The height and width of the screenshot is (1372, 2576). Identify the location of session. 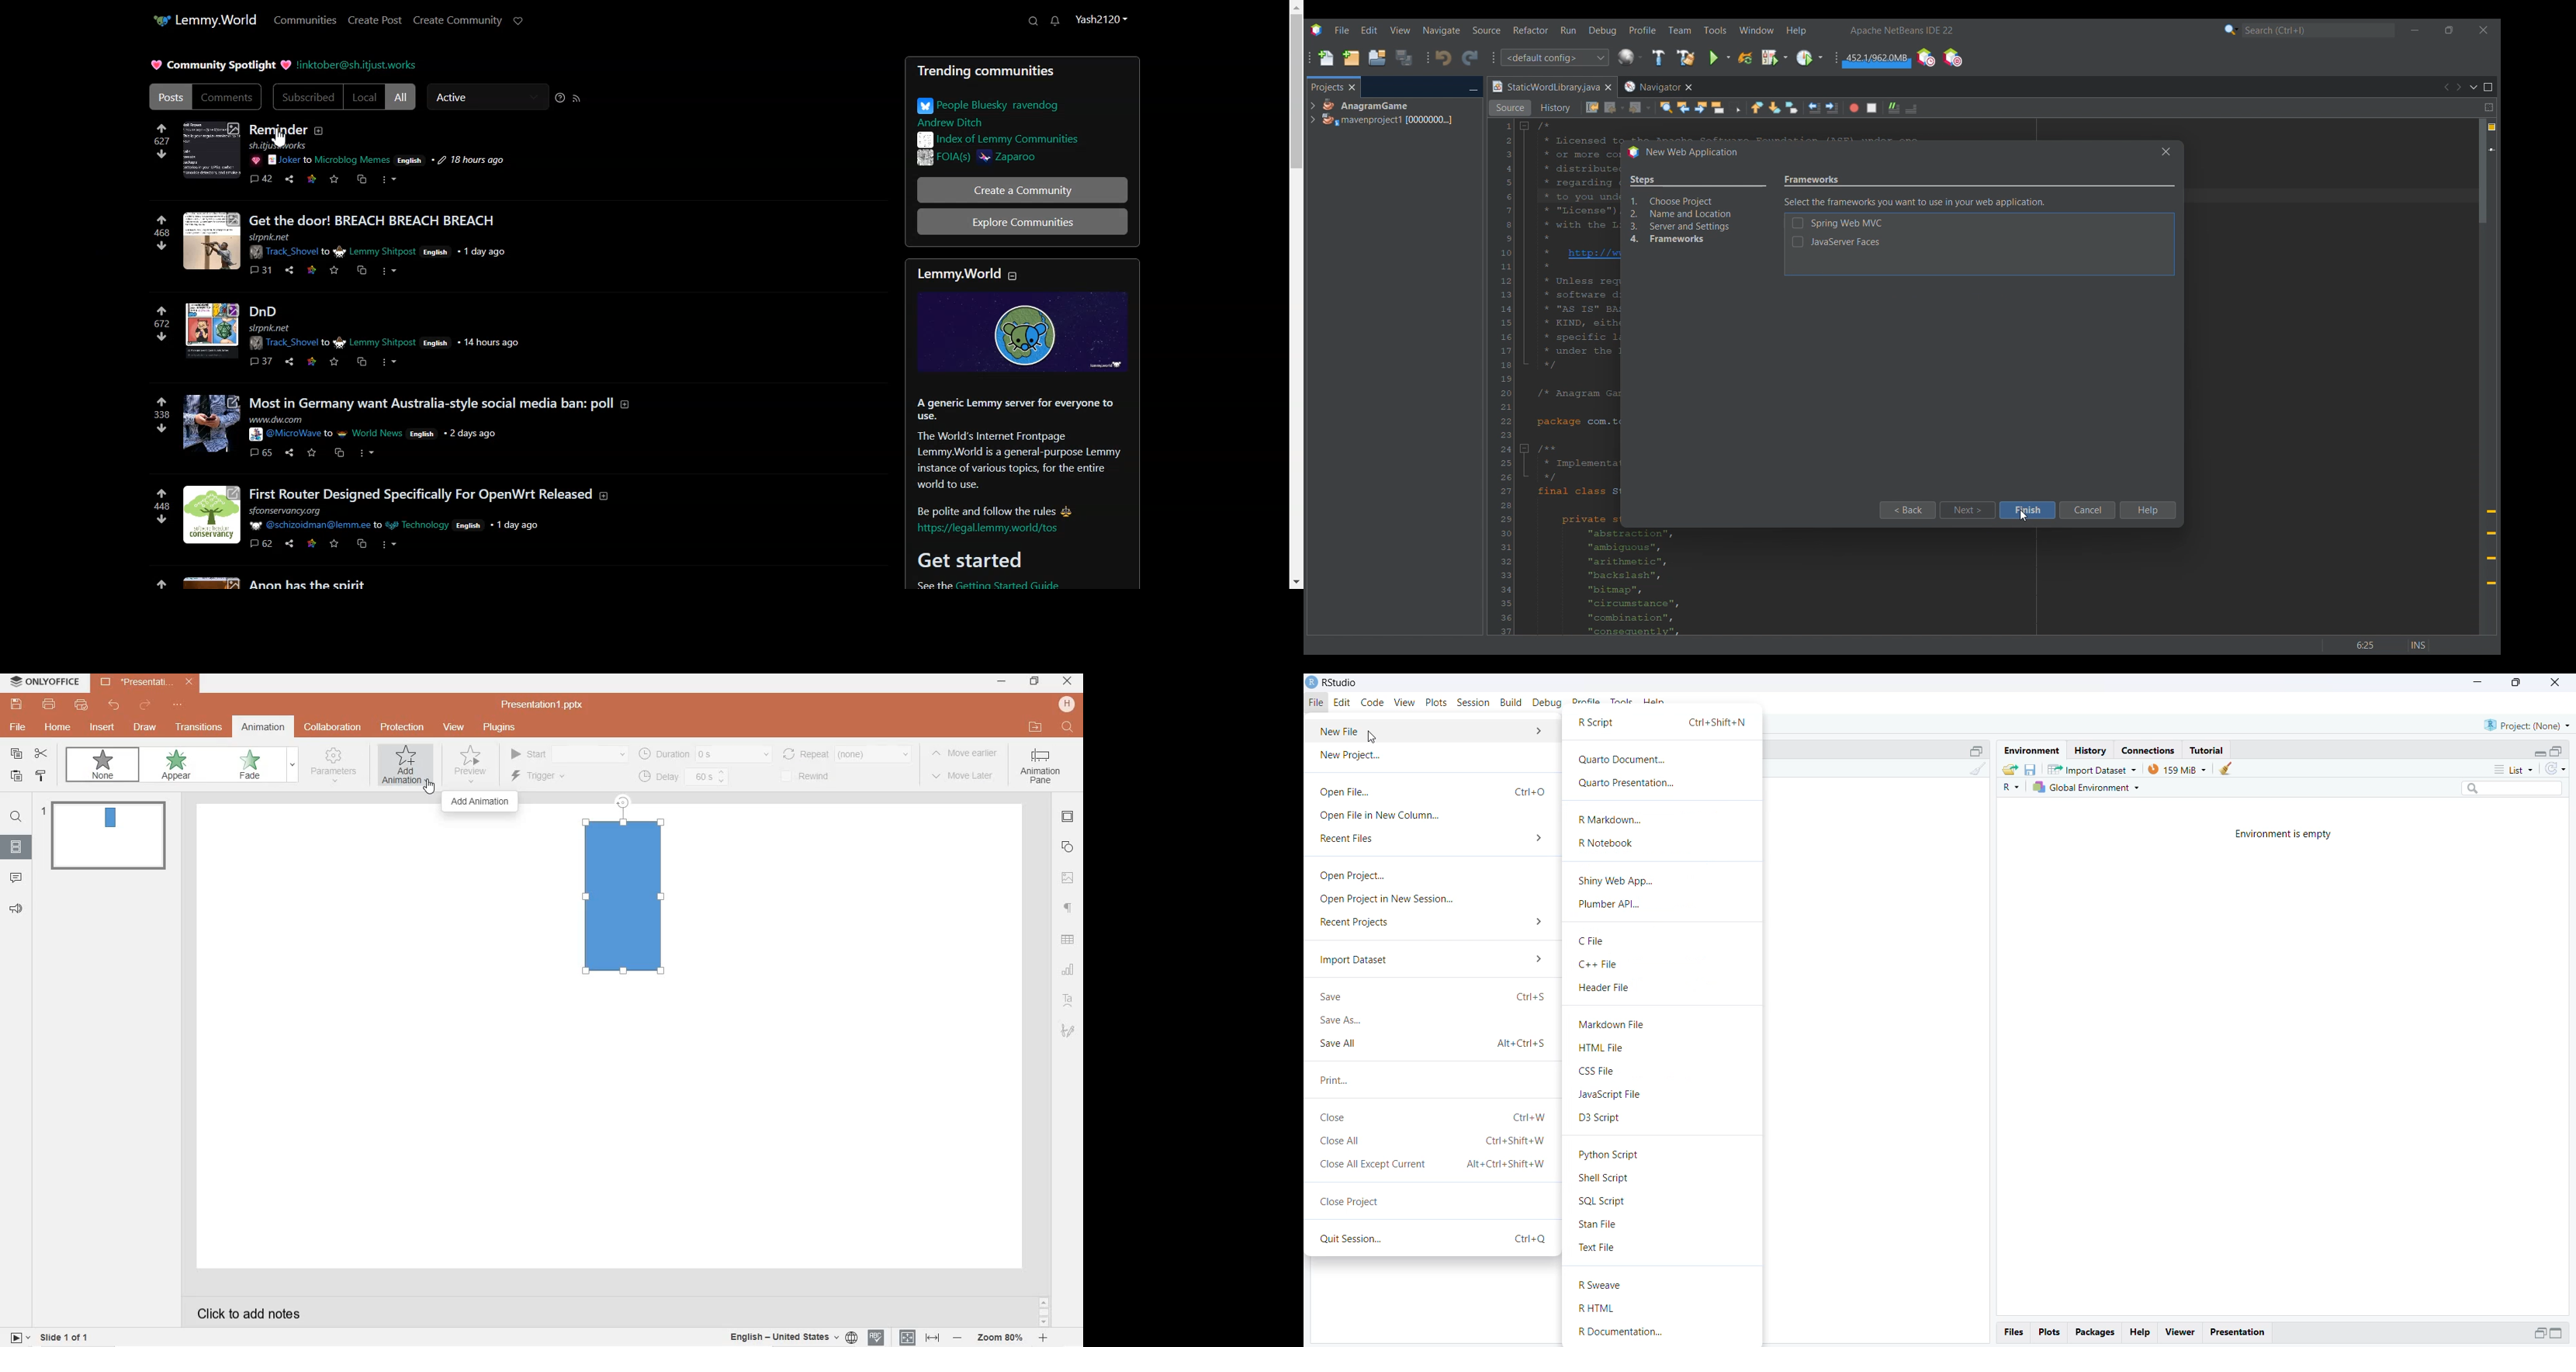
(1474, 703).